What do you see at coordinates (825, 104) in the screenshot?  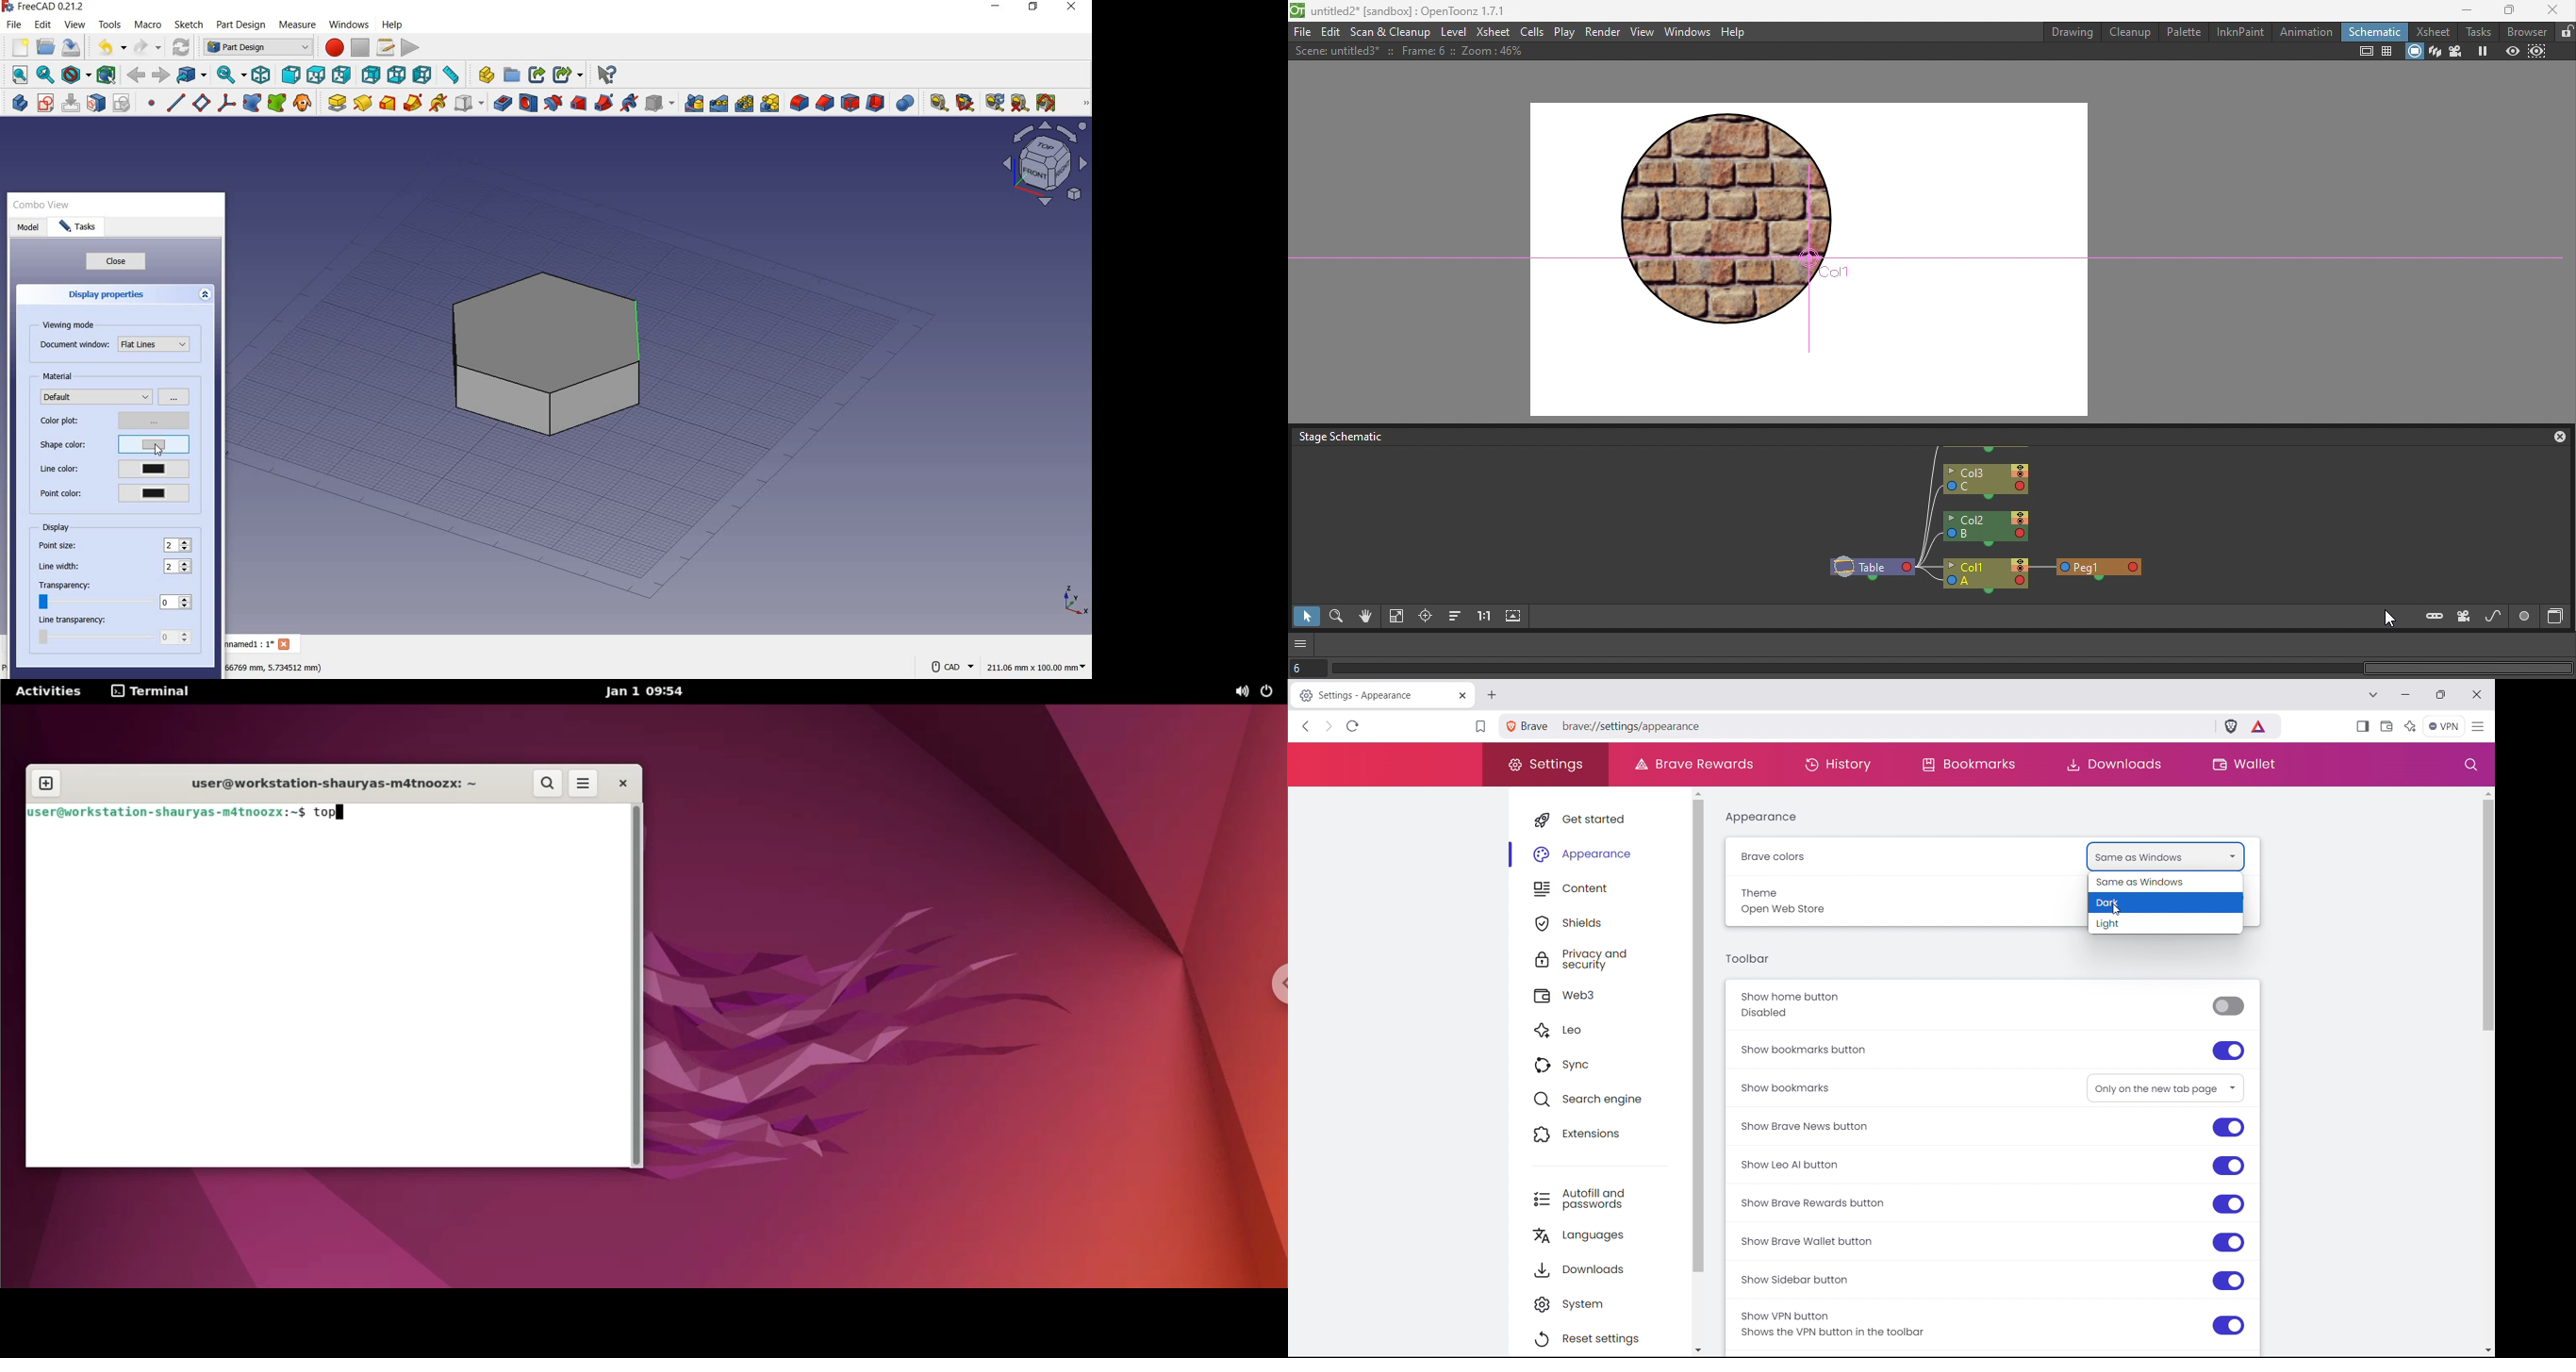 I see `chamfer` at bounding box center [825, 104].